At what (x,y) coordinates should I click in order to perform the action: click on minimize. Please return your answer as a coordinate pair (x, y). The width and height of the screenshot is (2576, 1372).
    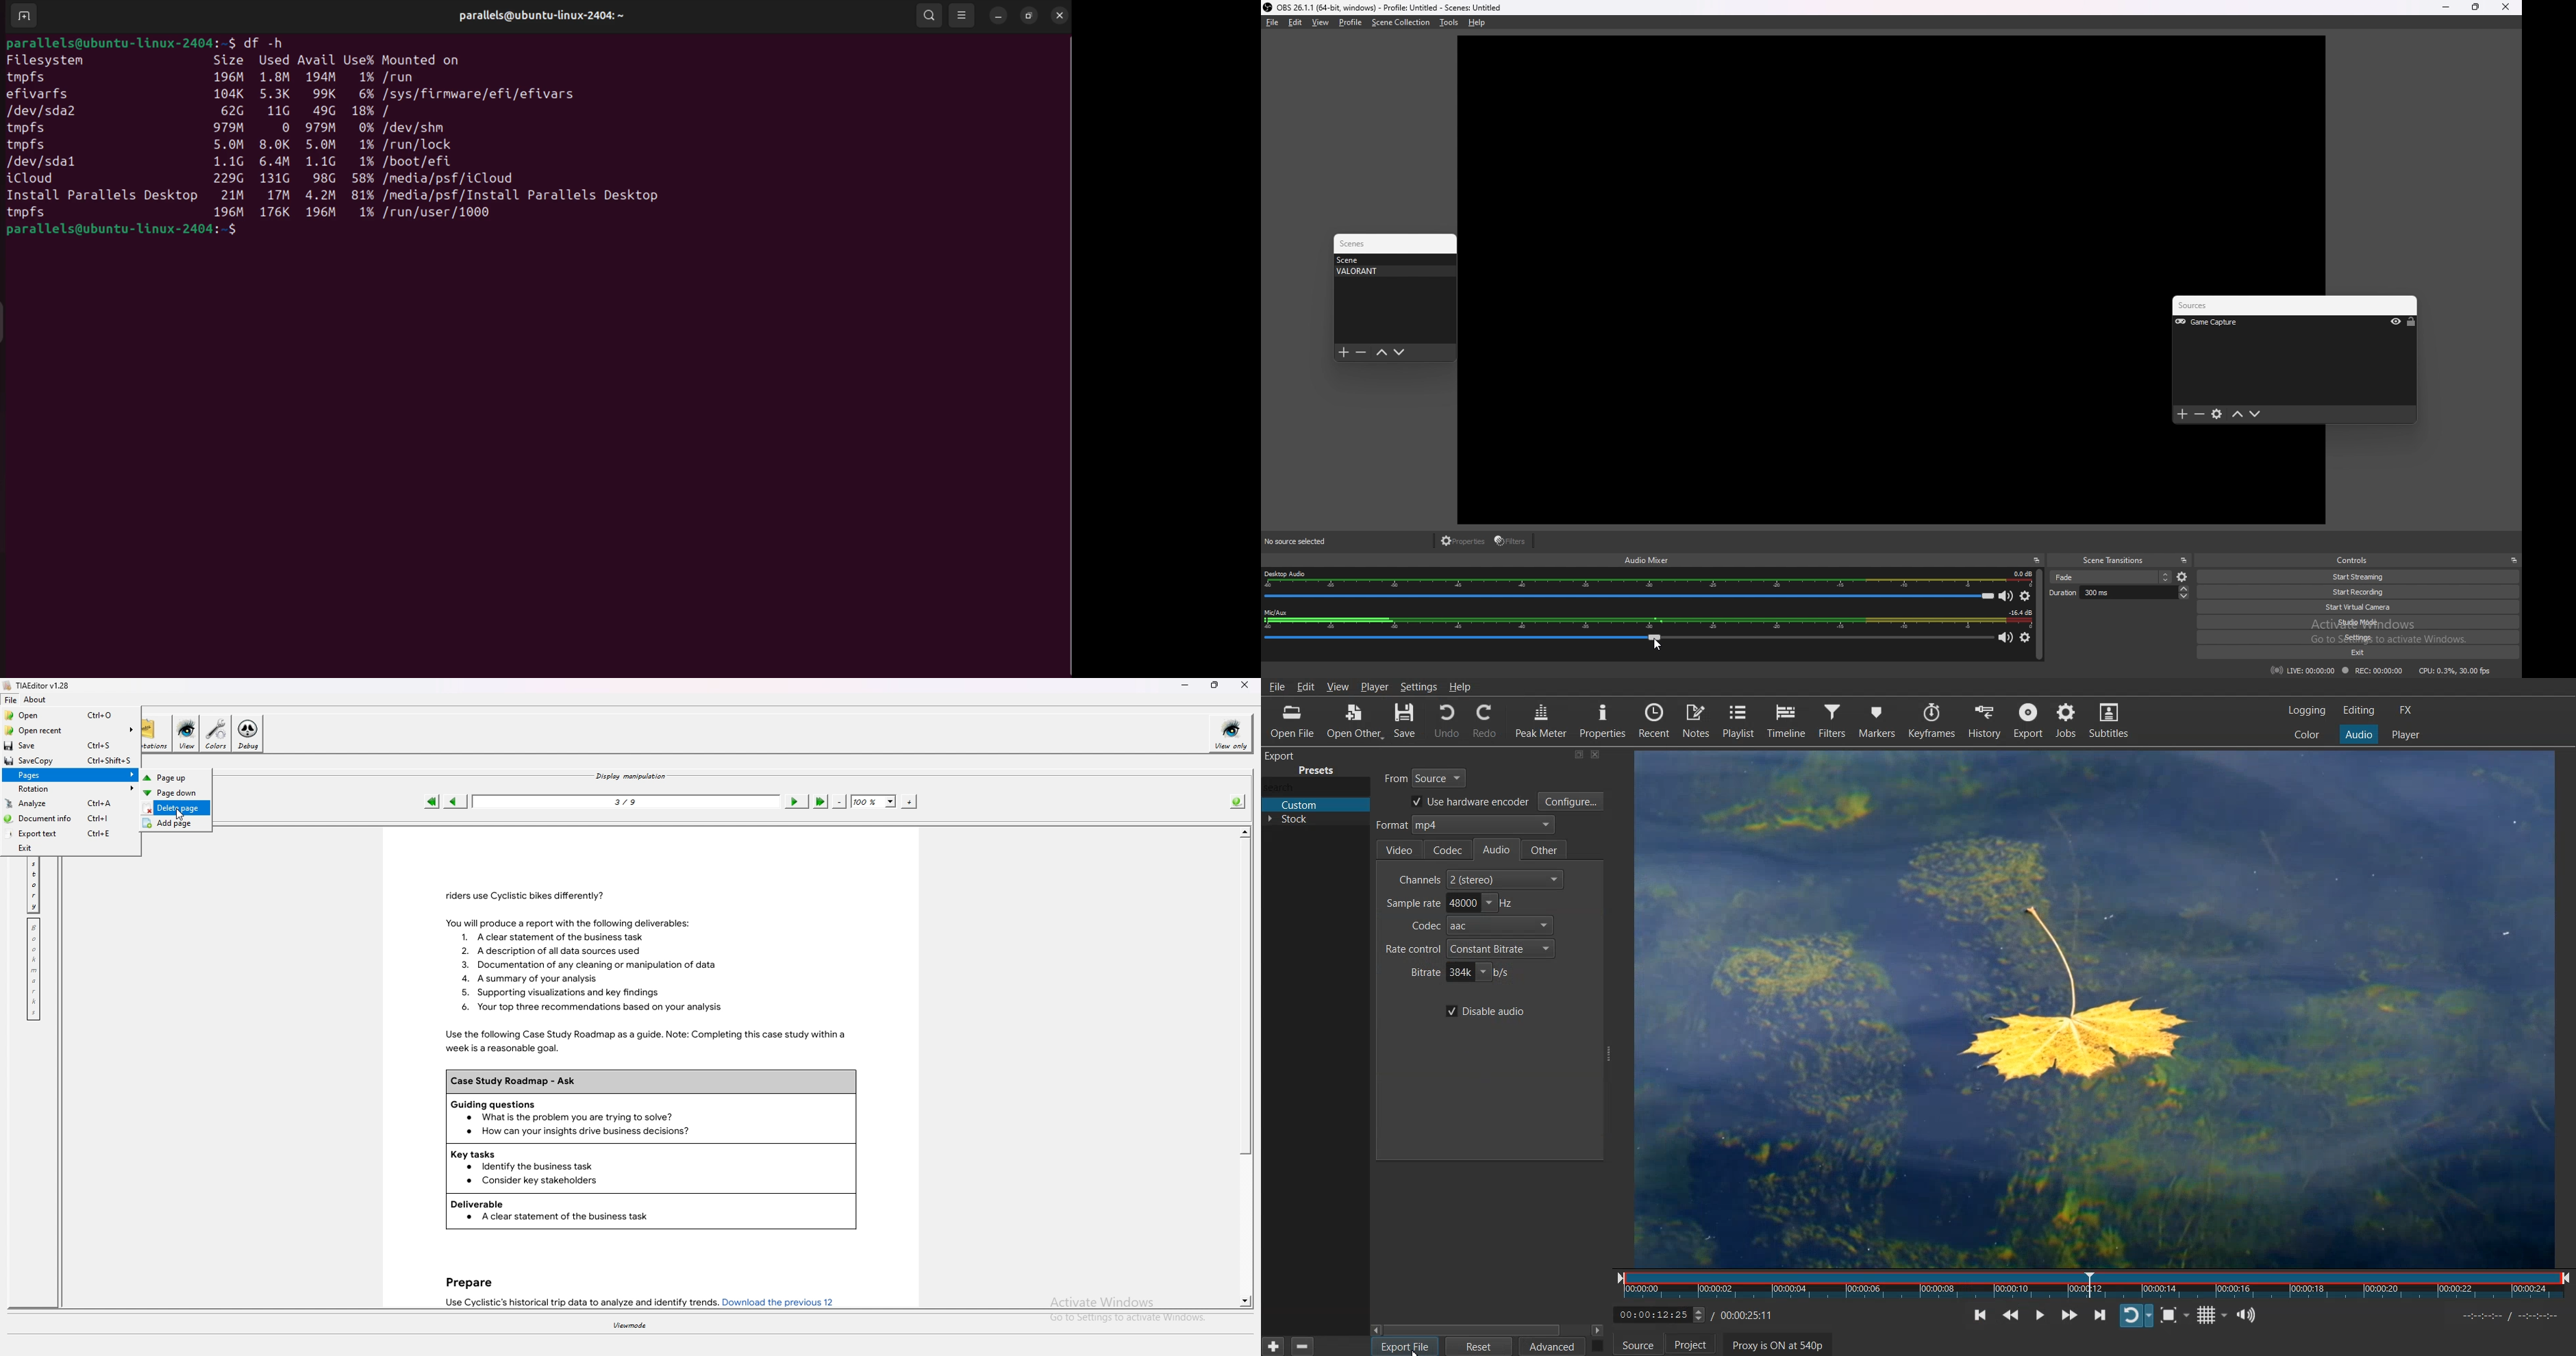
    Looking at the image, I should click on (2446, 7).